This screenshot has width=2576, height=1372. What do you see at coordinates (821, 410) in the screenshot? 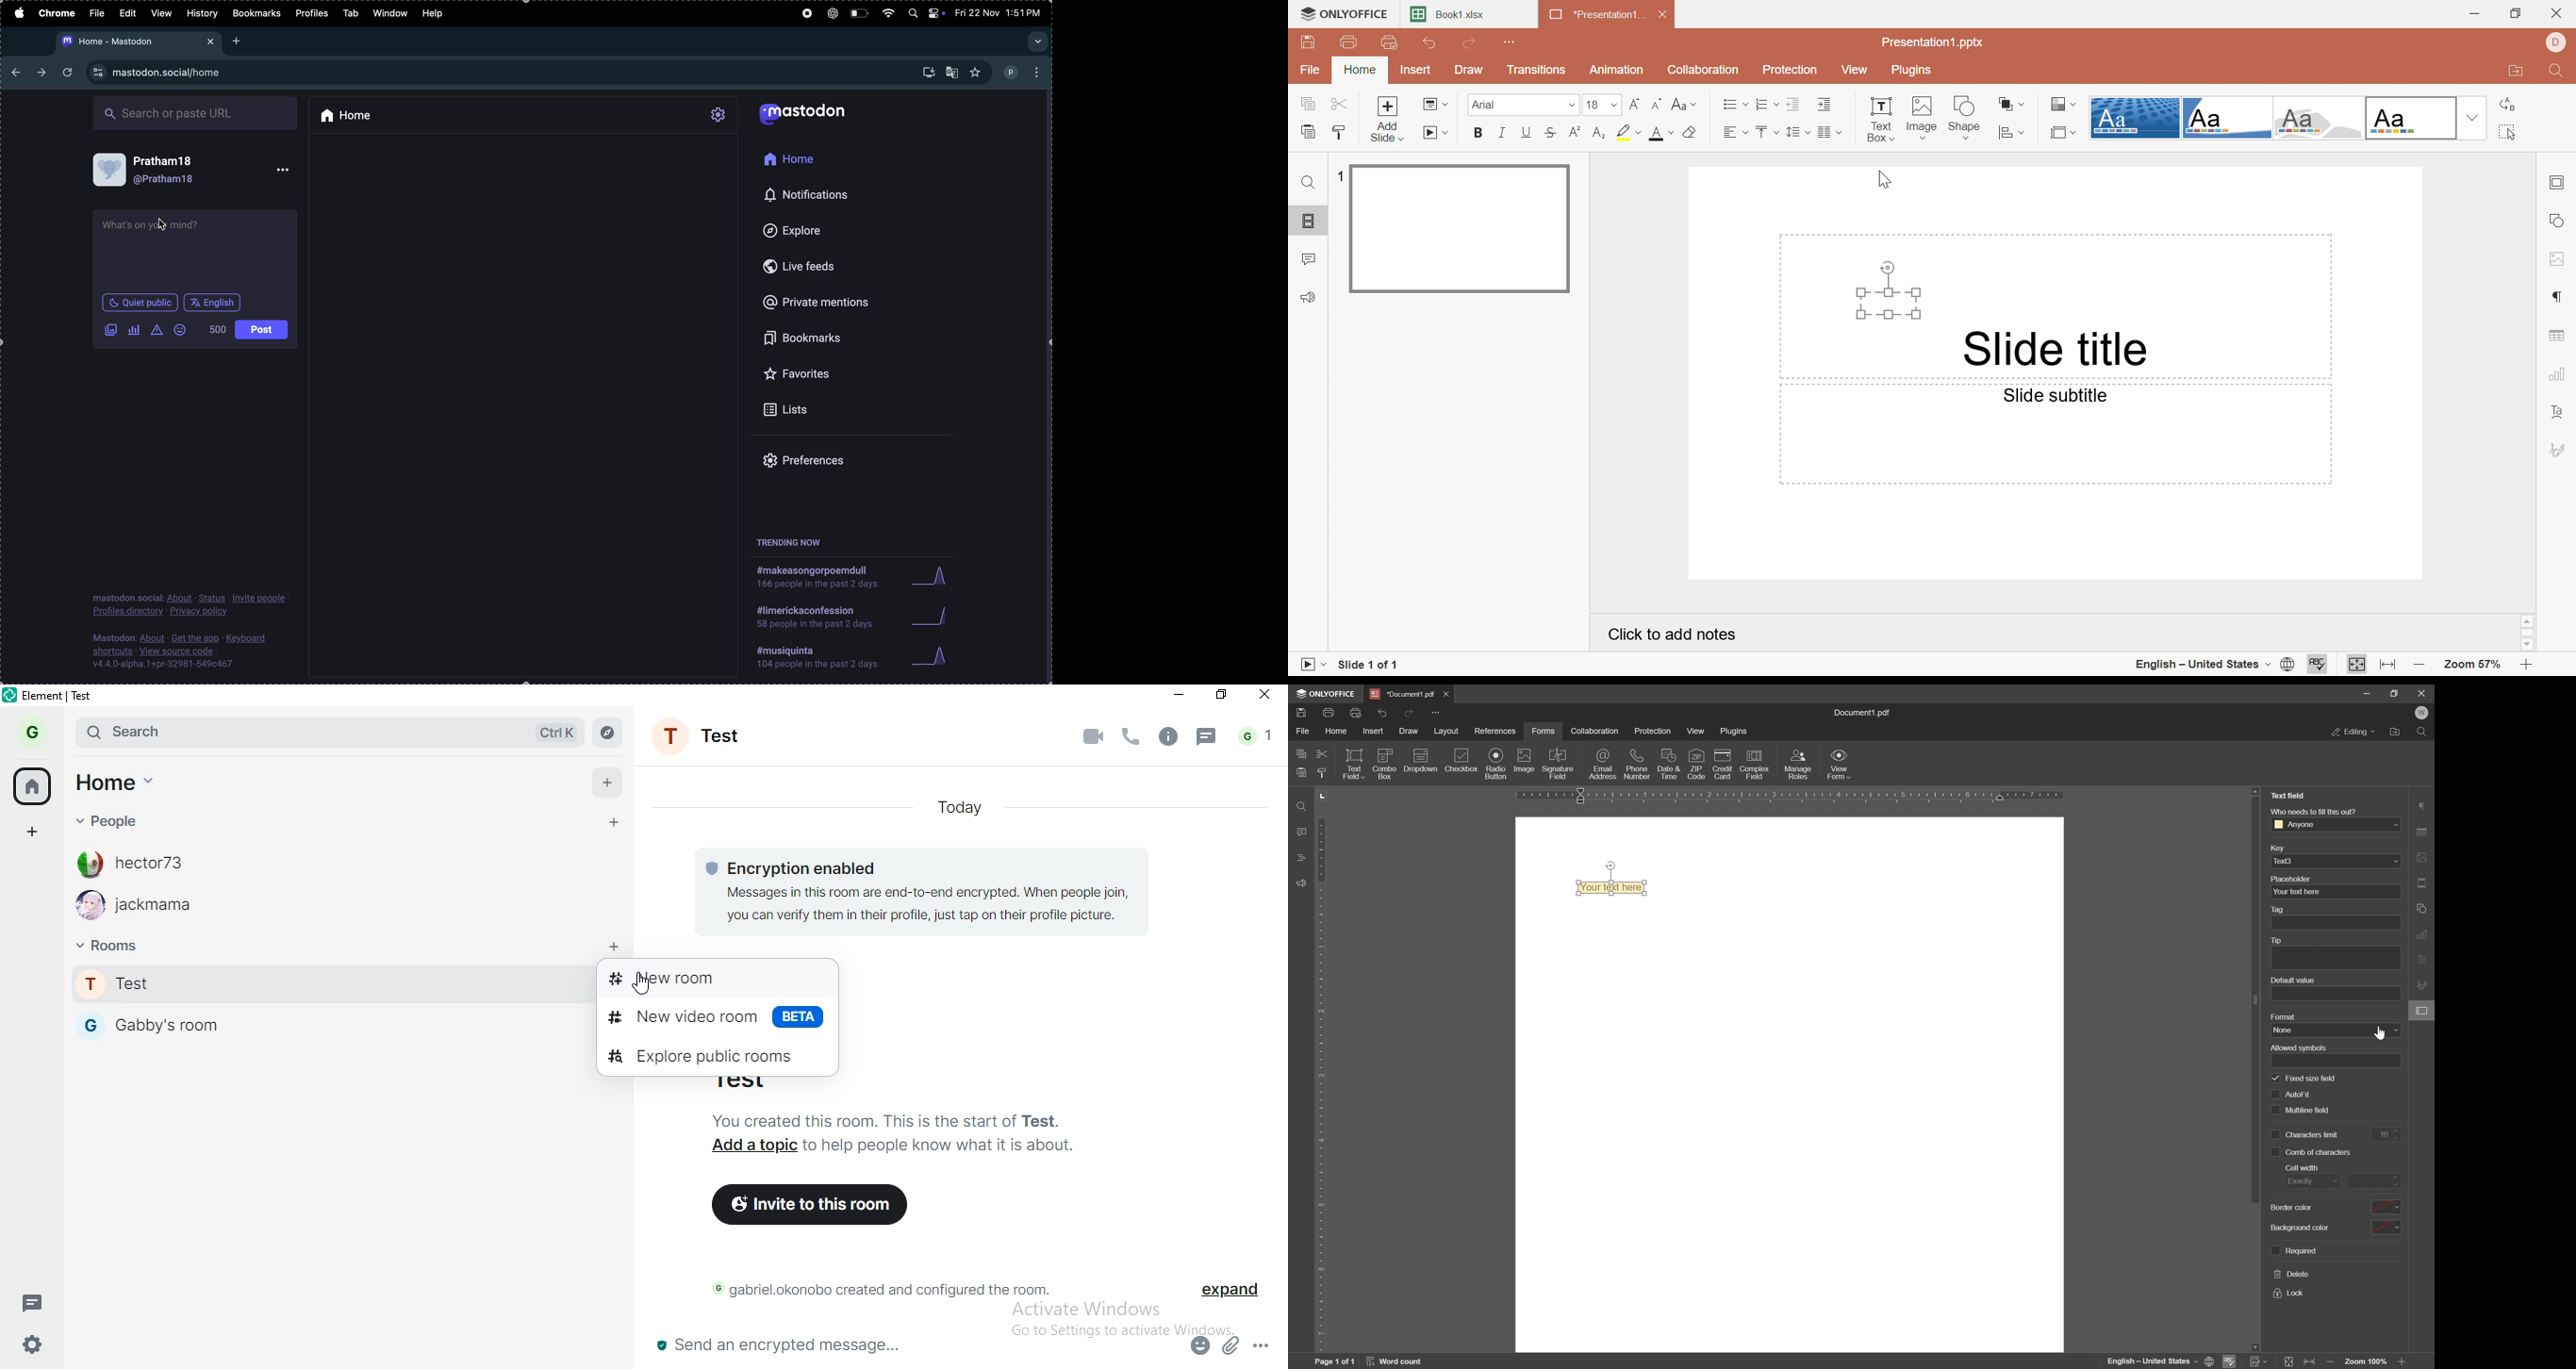
I see `lists` at bounding box center [821, 410].